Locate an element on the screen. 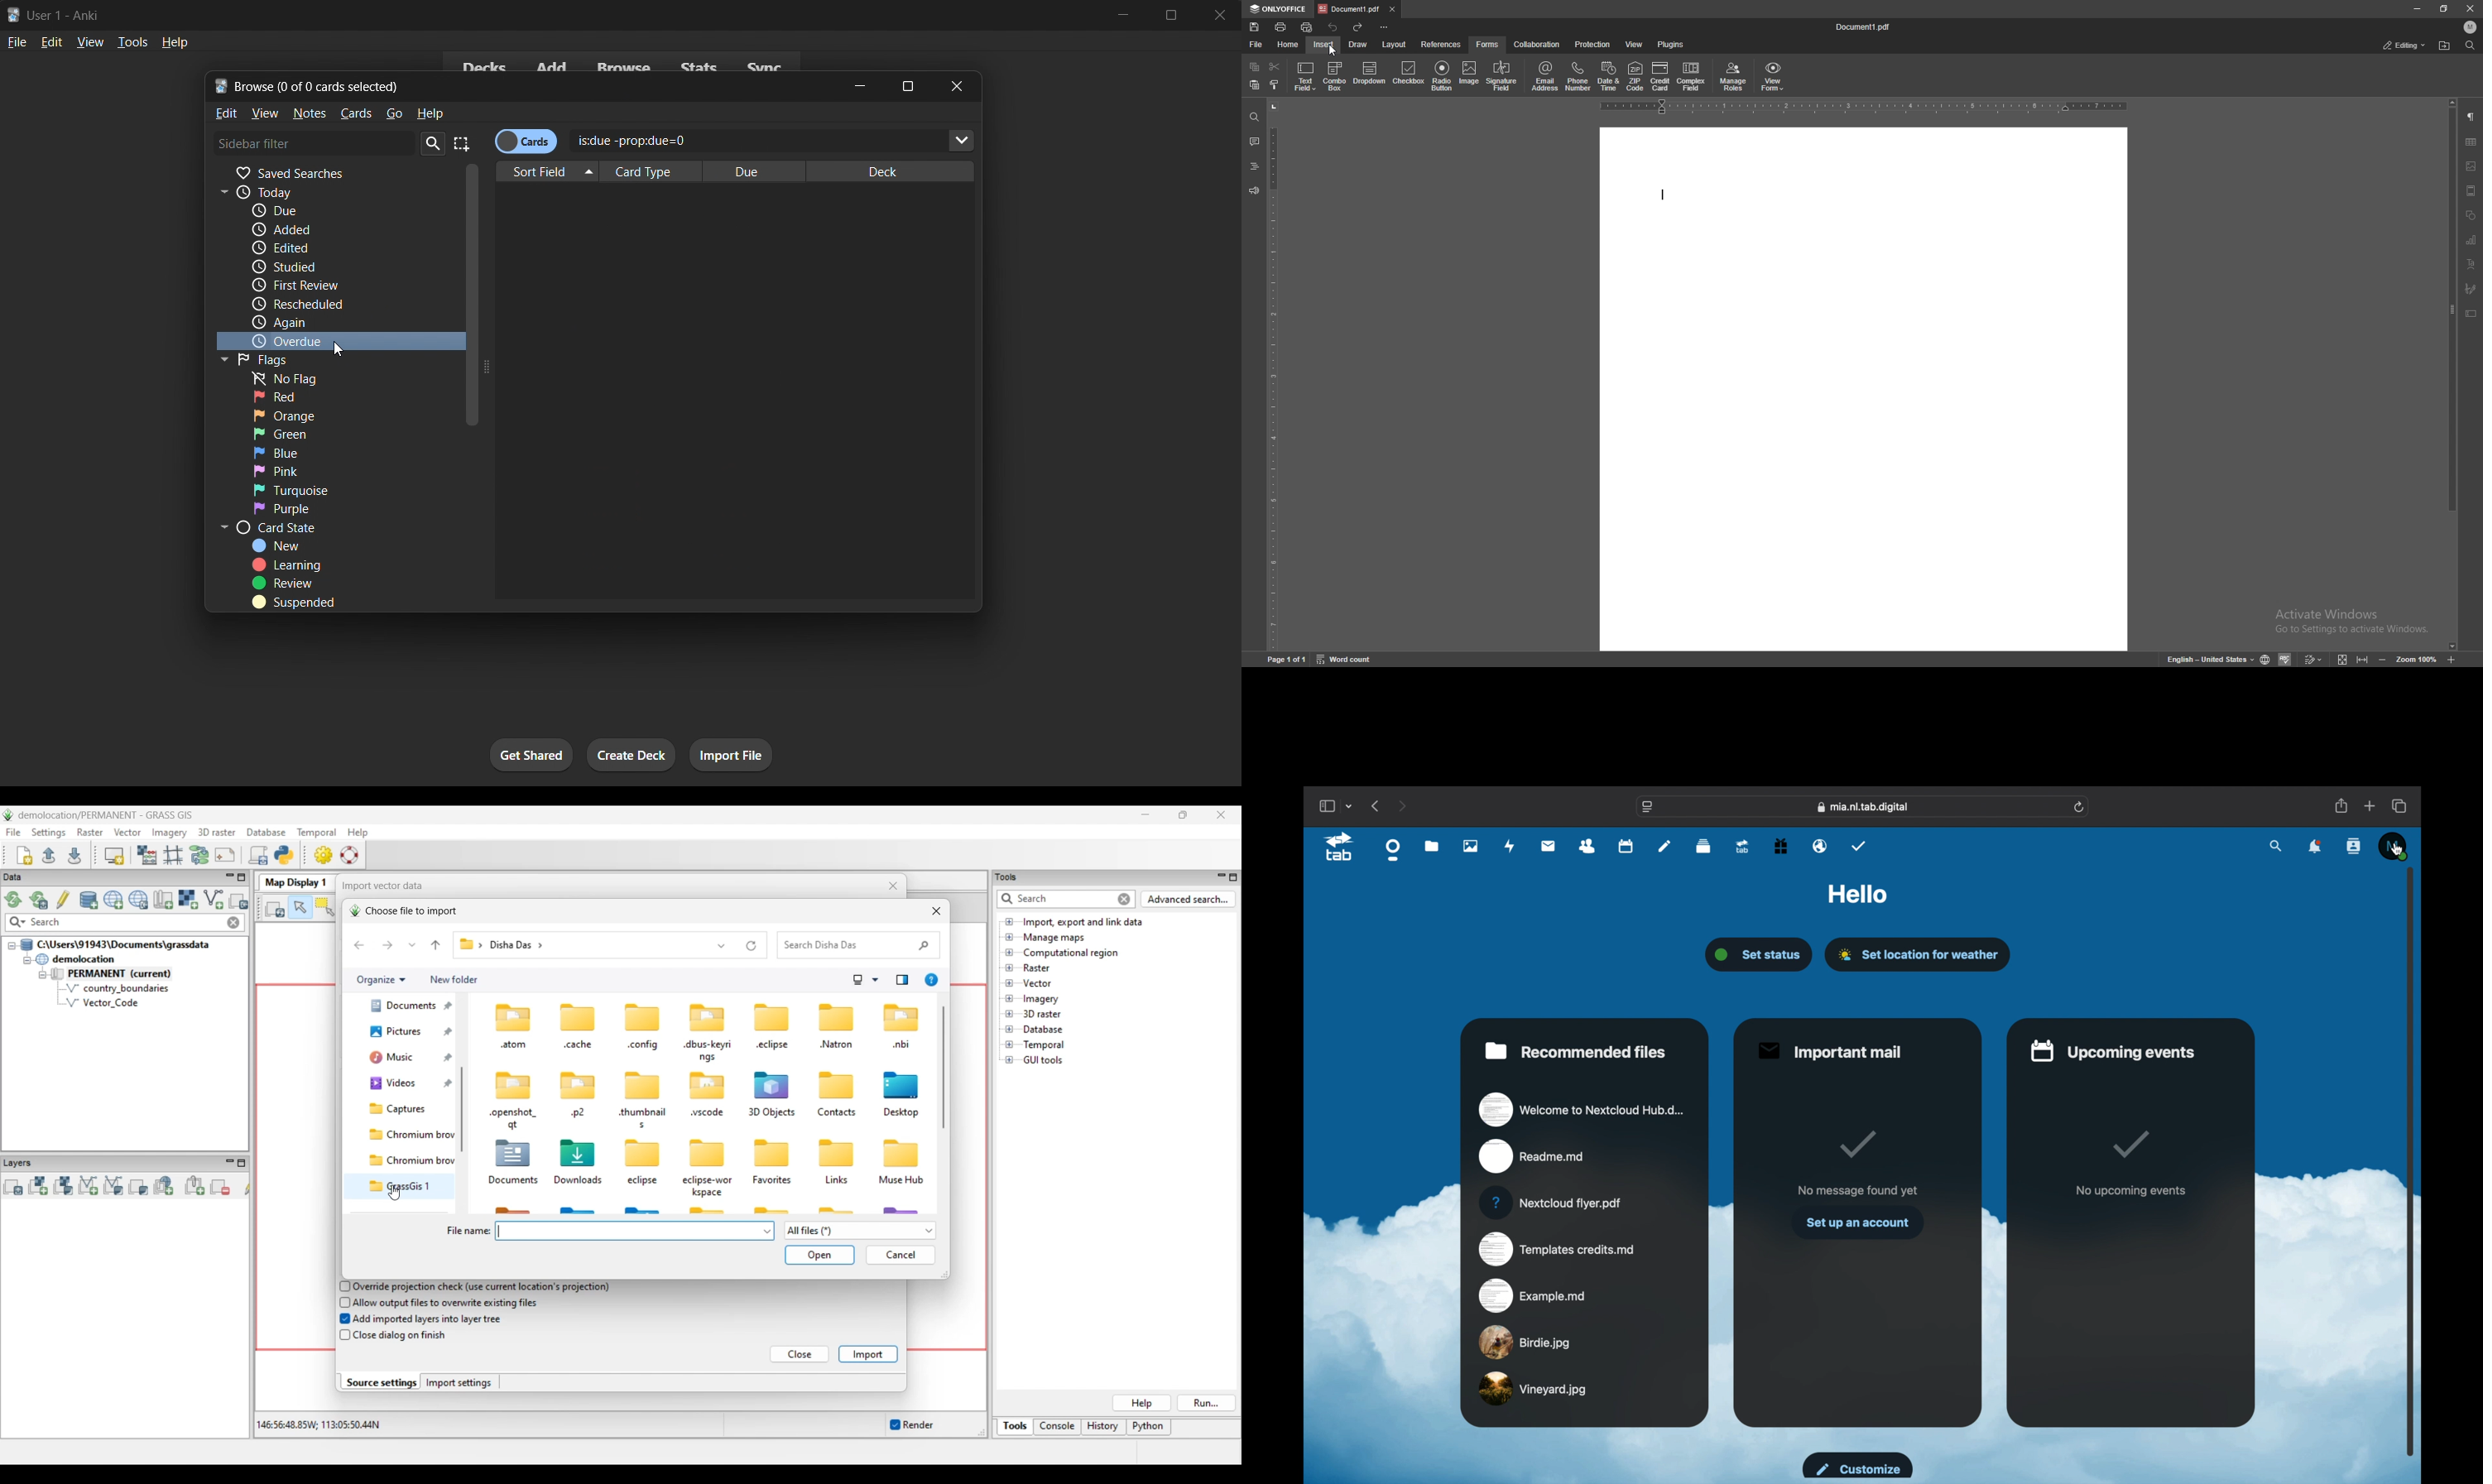 The width and height of the screenshot is (2492, 1484). select is located at coordinates (463, 142).